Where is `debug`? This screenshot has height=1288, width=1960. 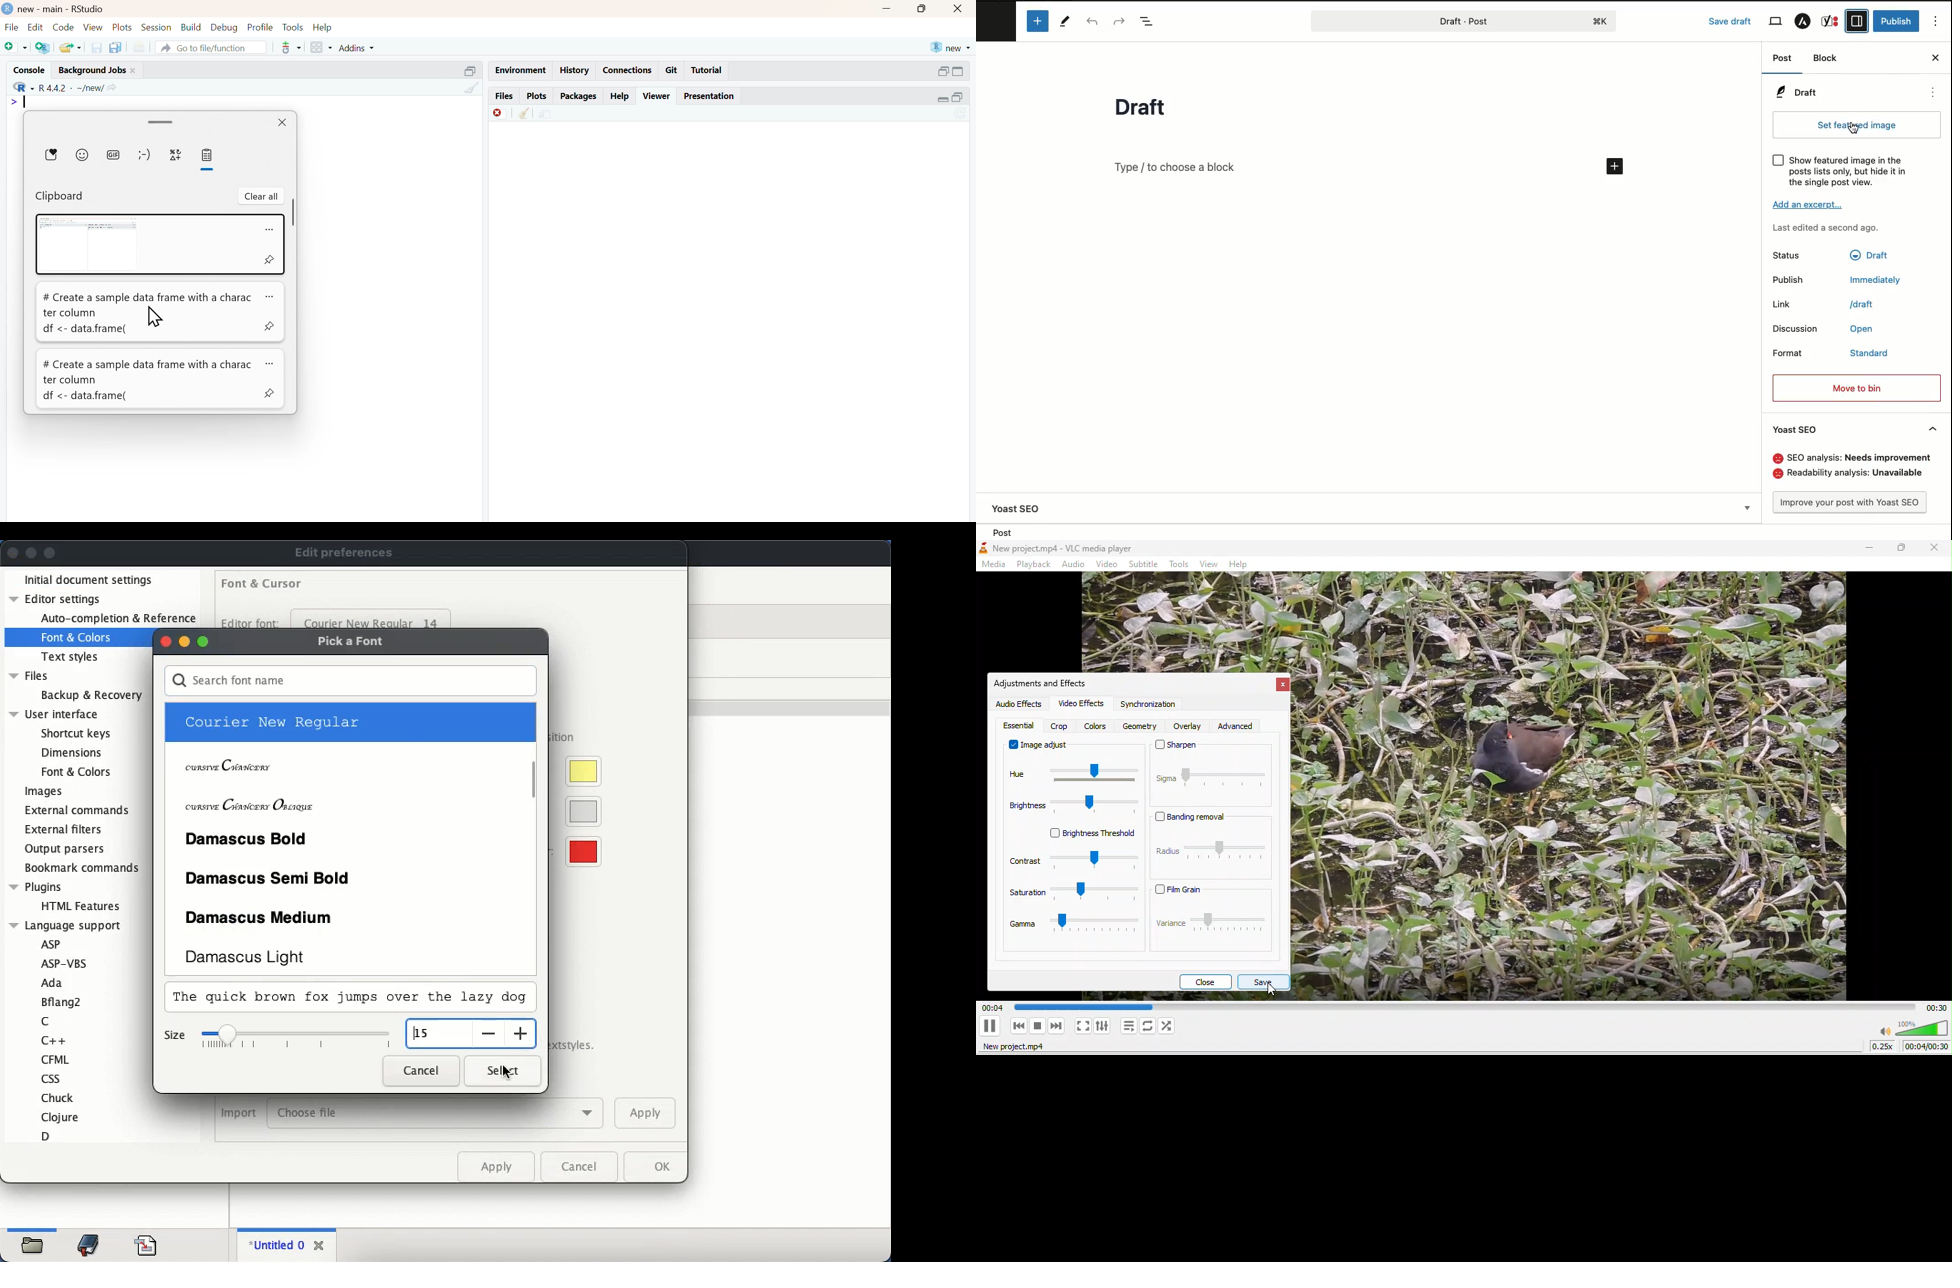 debug is located at coordinates (224, 28).